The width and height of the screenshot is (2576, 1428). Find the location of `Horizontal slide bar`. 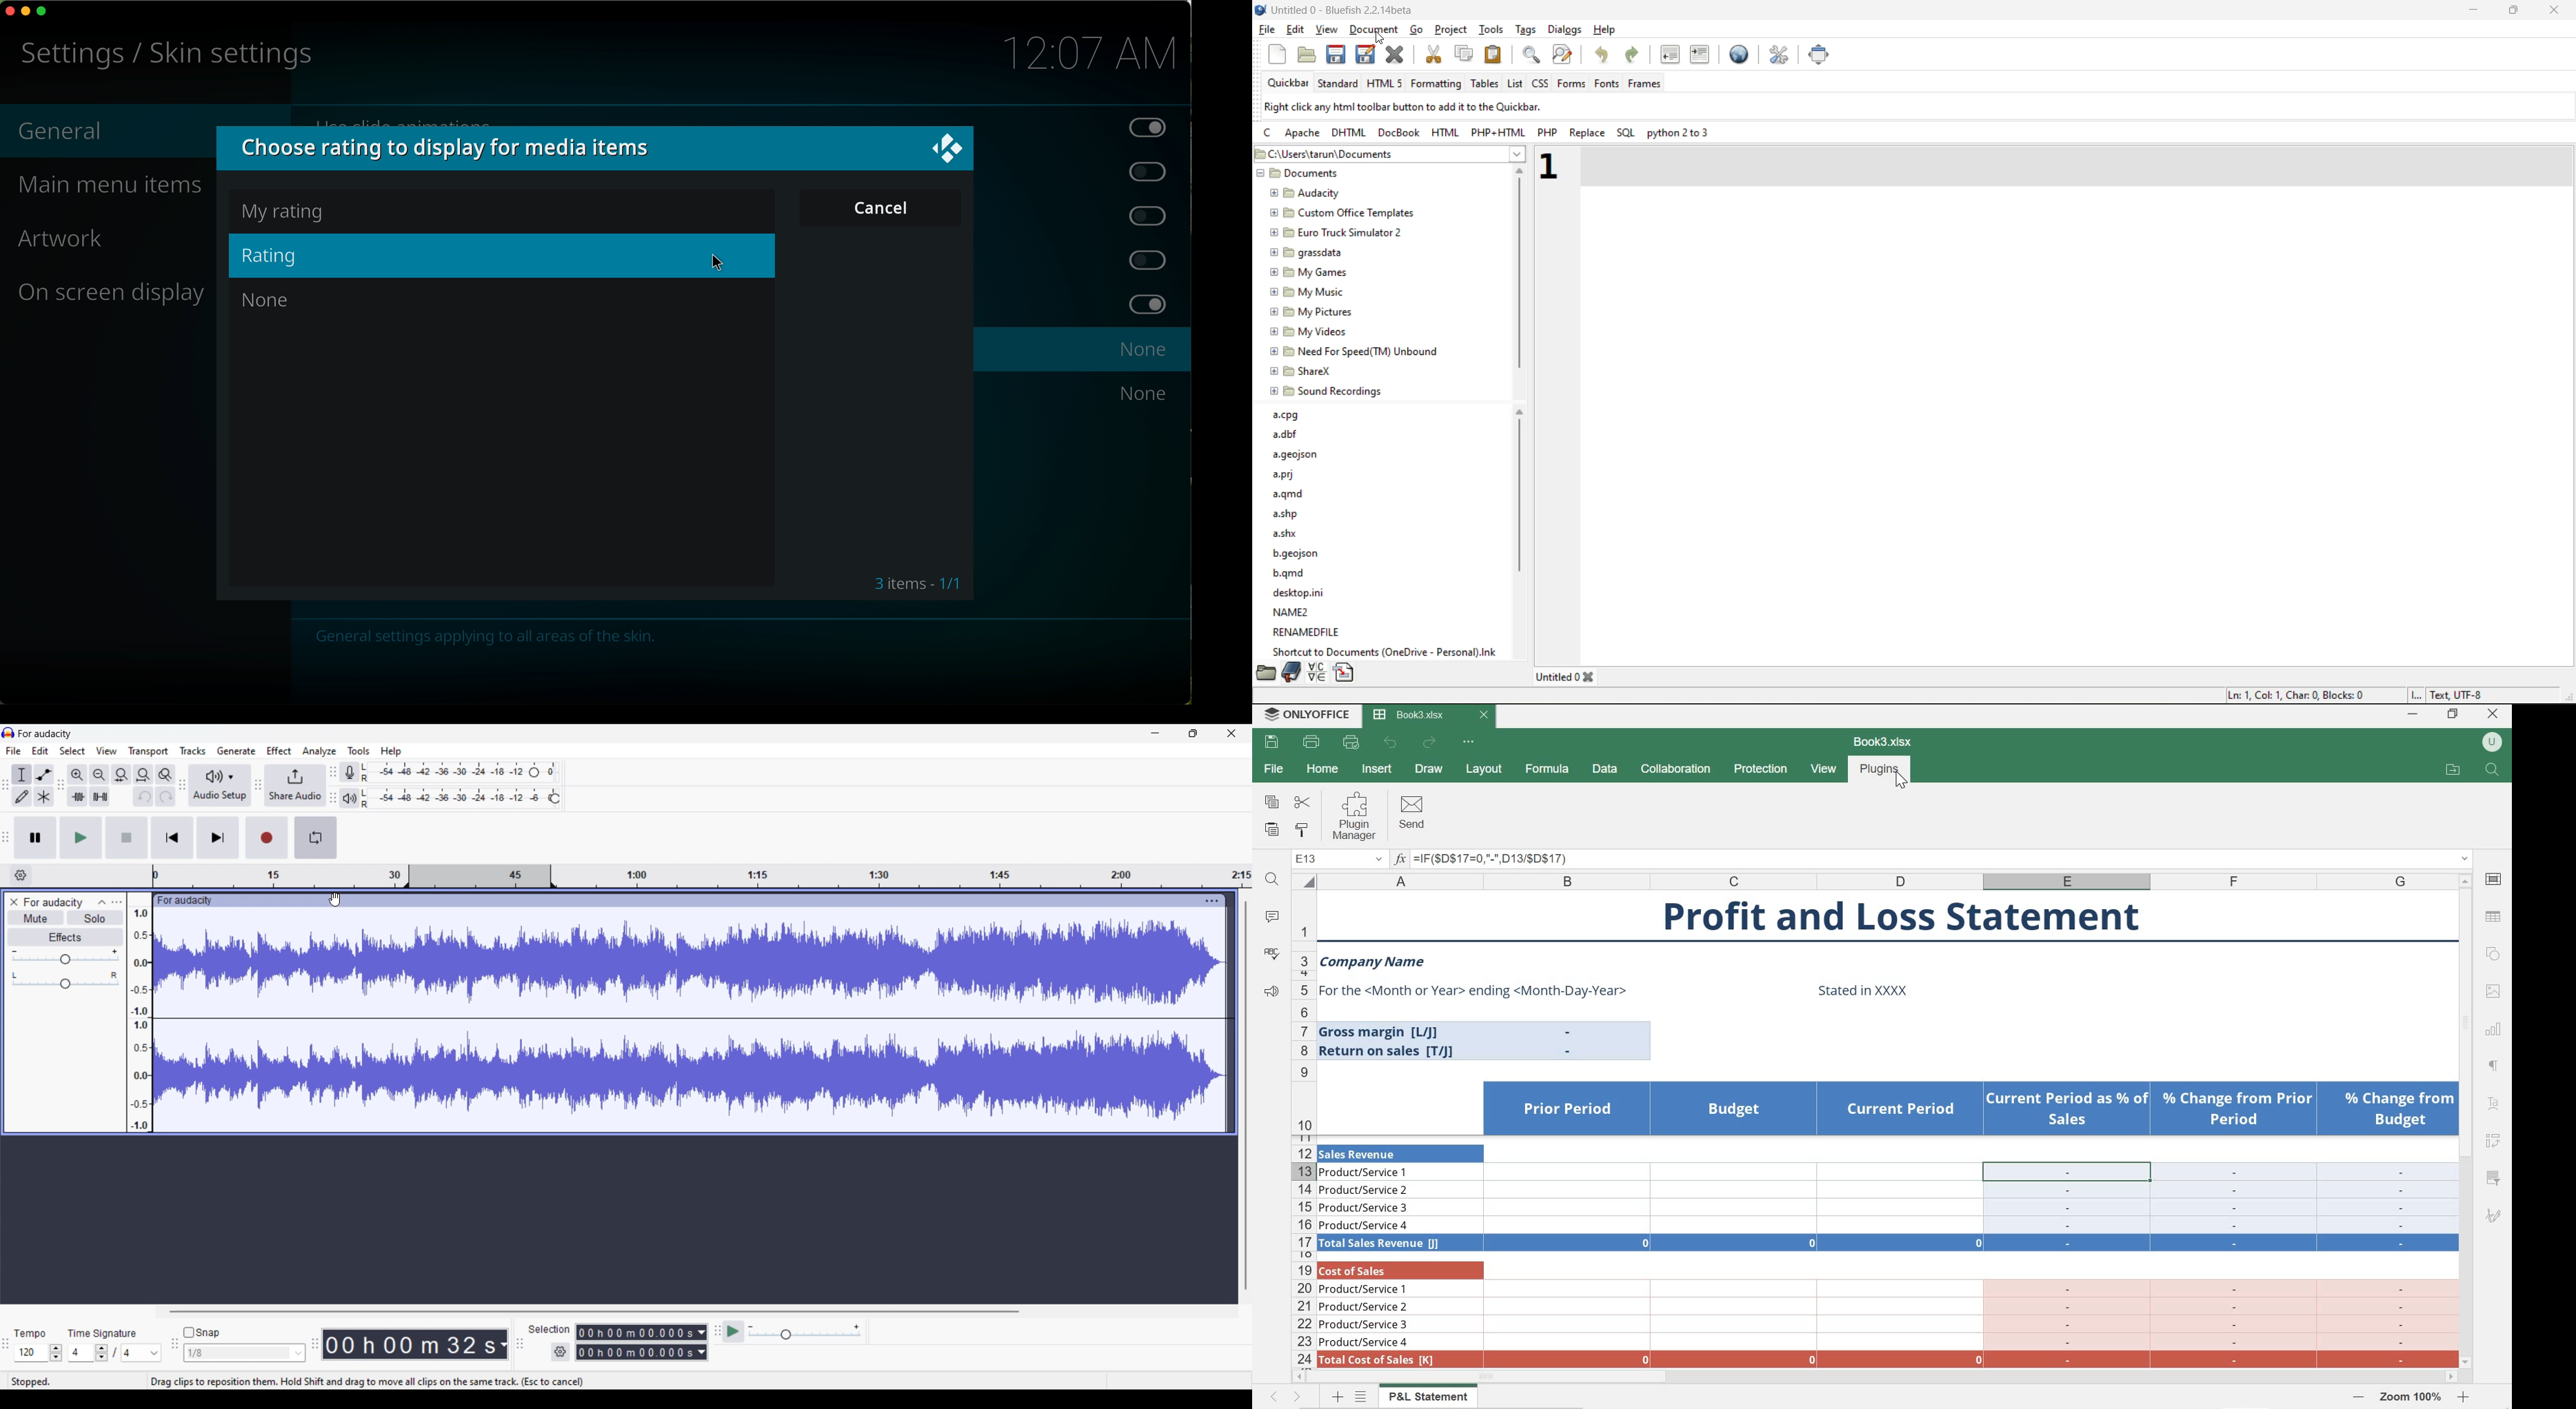

Horizontal slide bar is located at coordinates (592, 1311).